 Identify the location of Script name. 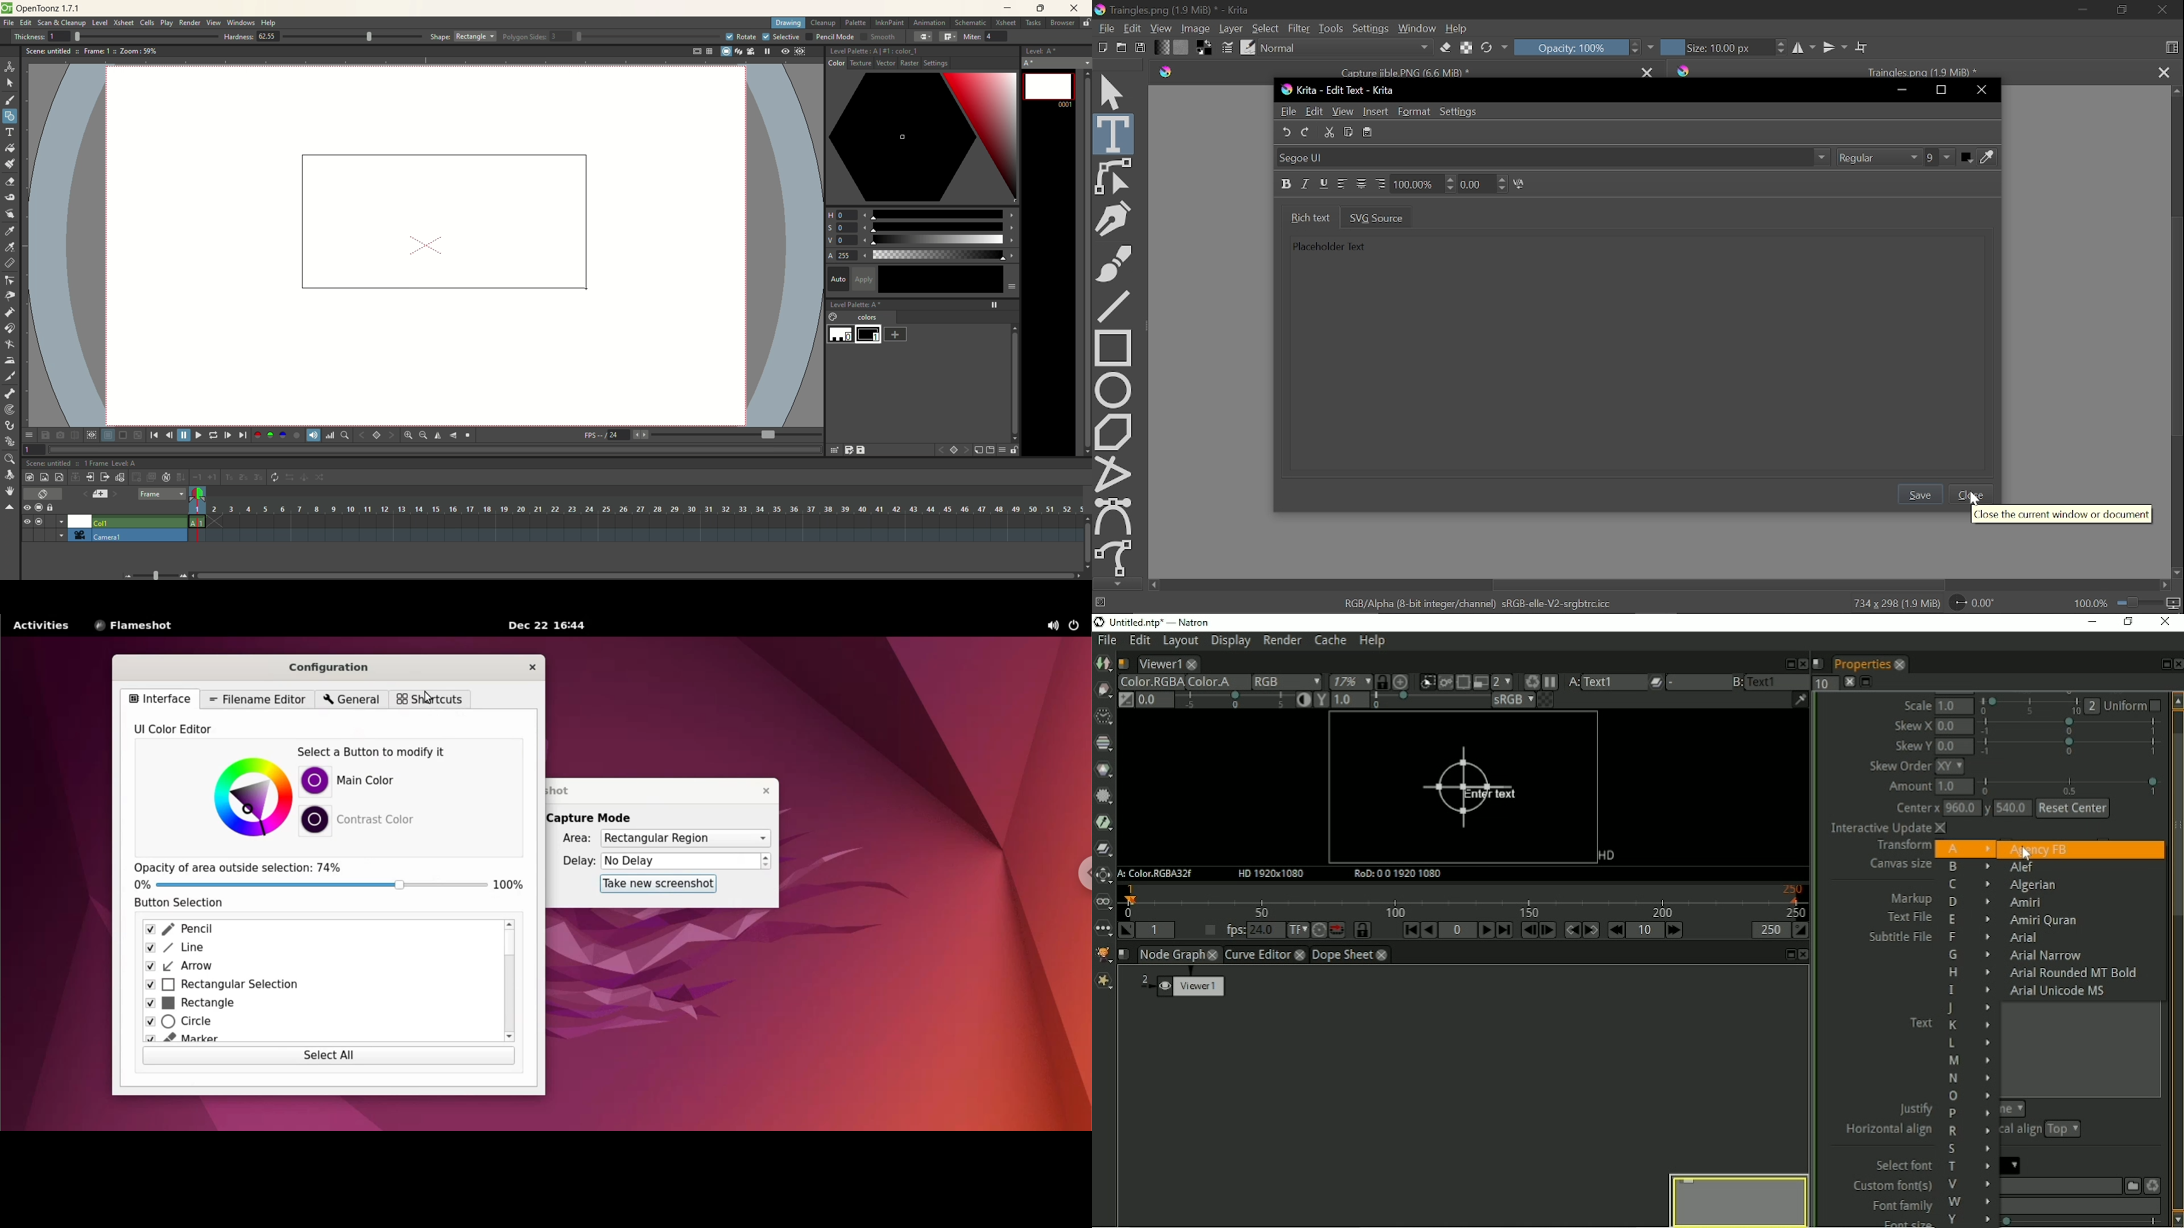
(1124, 954).